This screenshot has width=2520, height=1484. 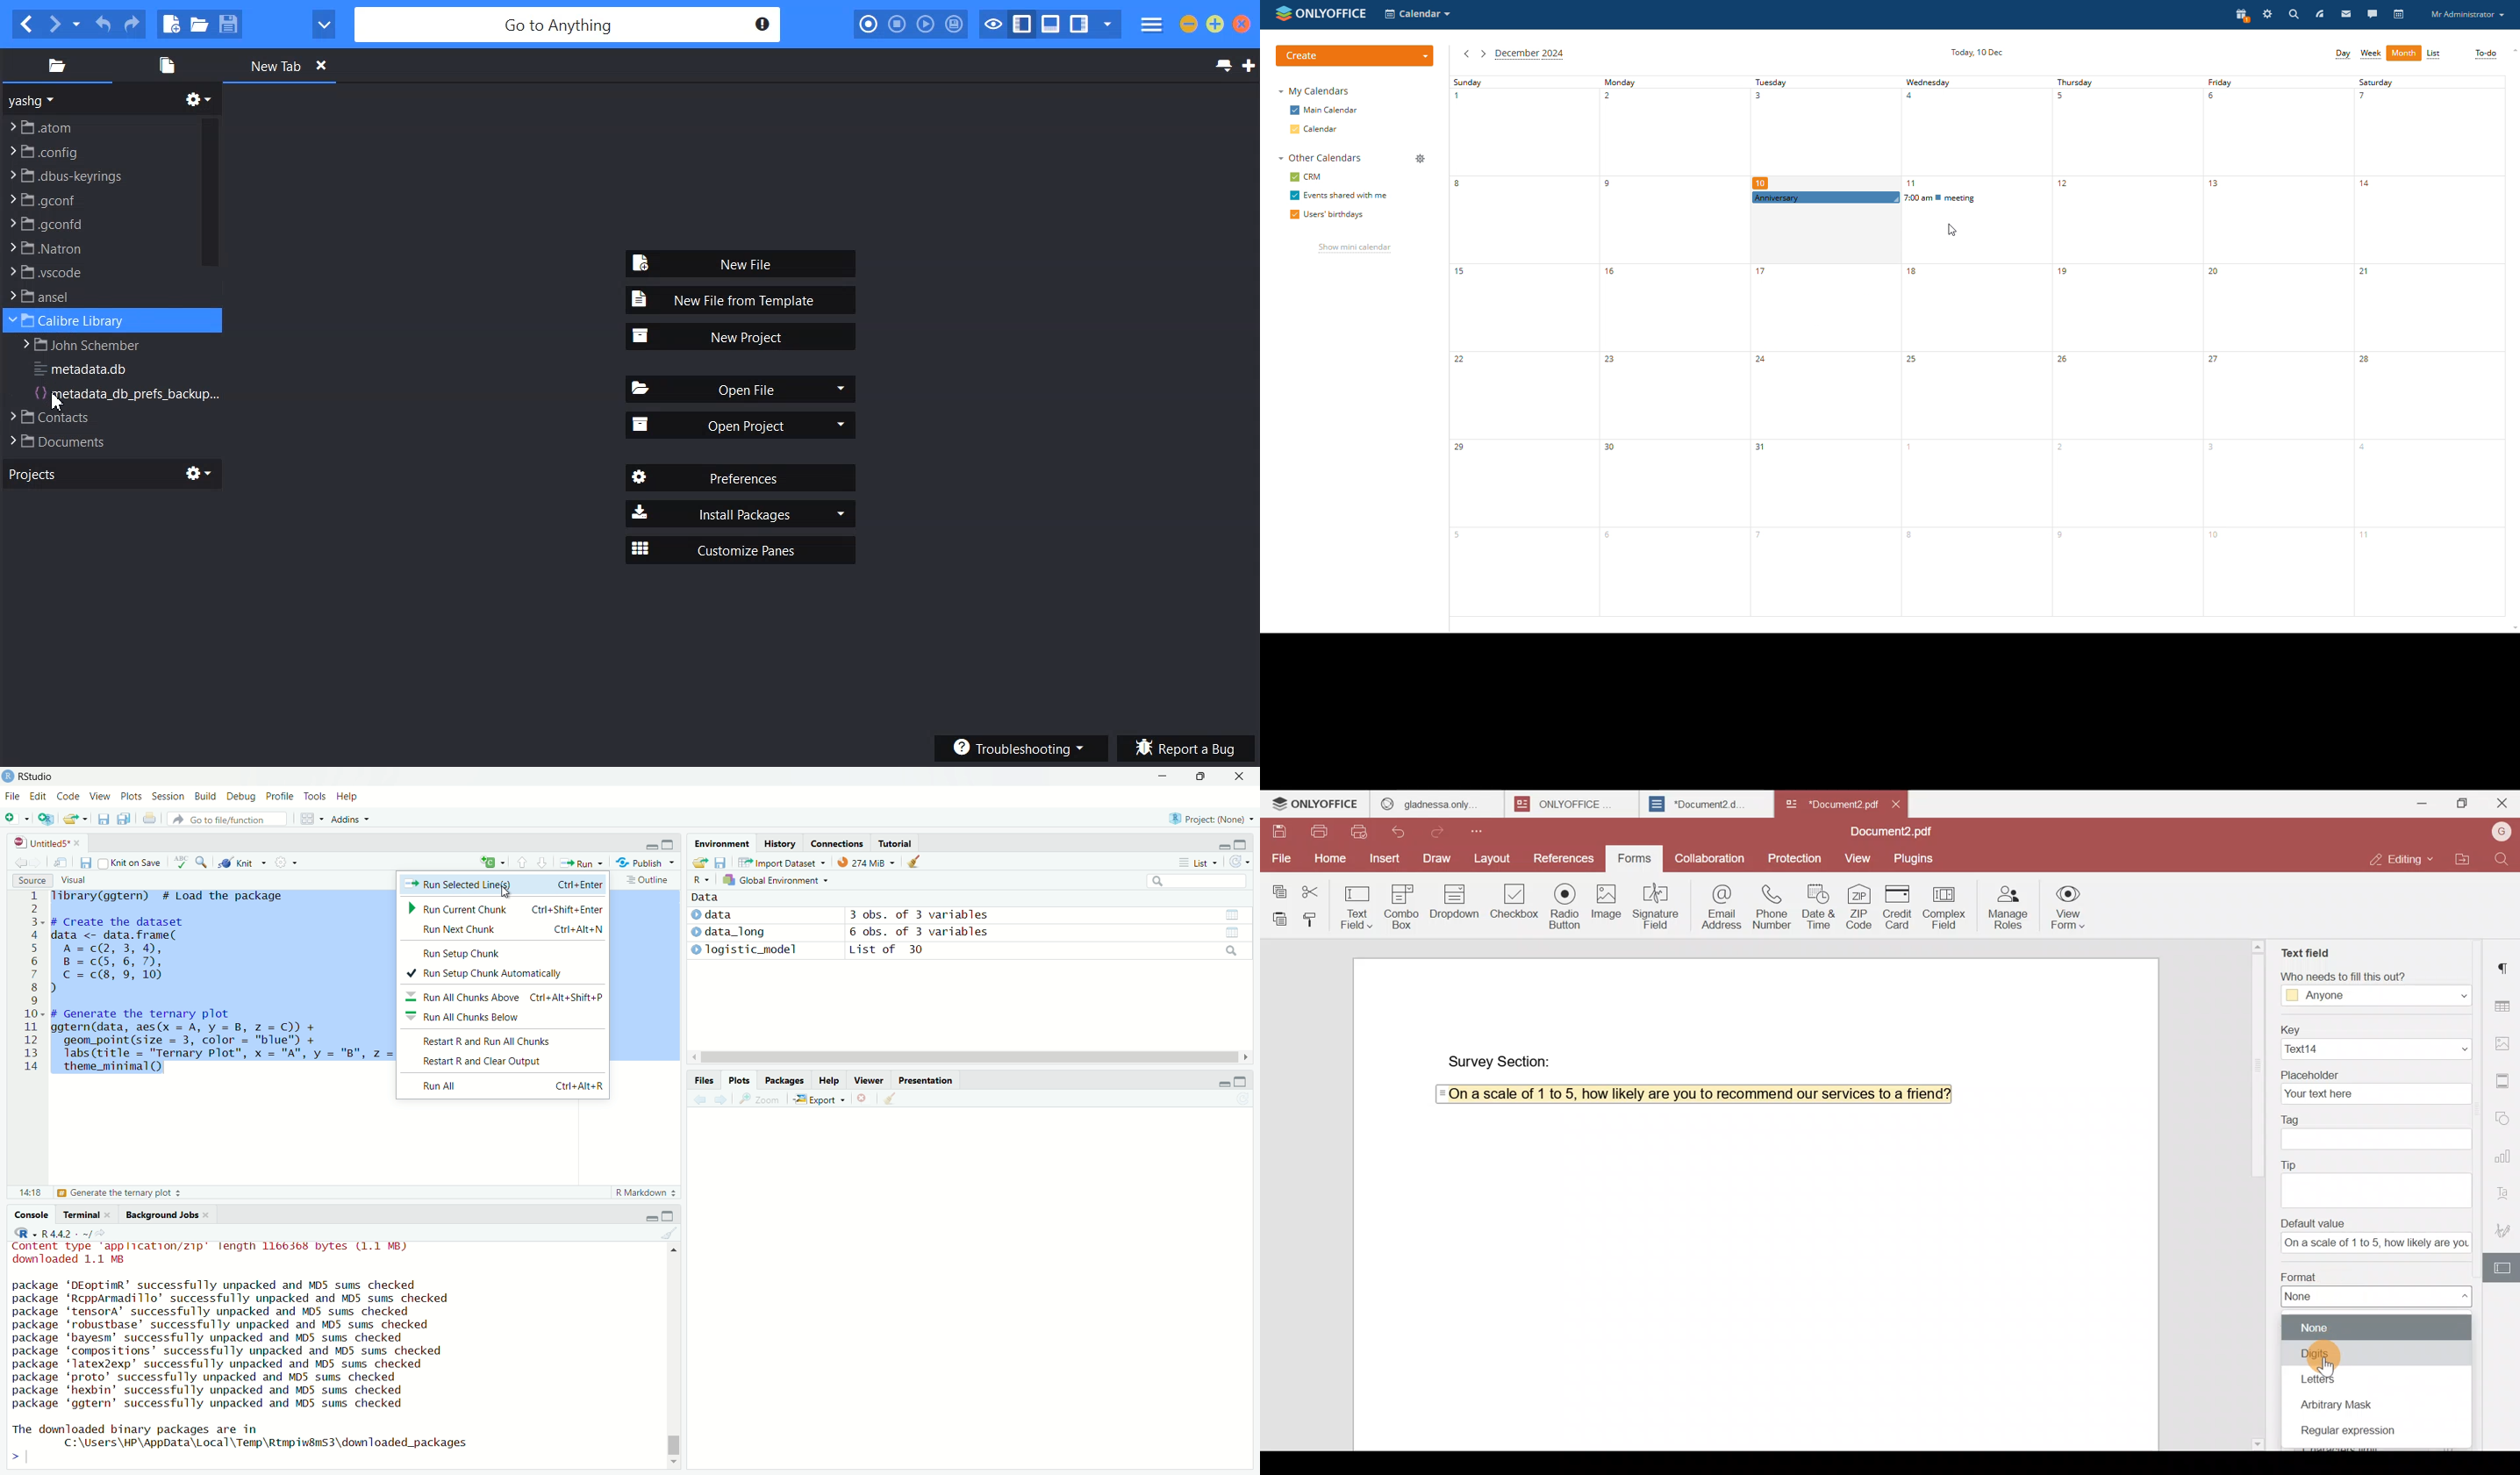 What do you see at coordinates (1629, 859) in the screenshot?
I see `Forms` at bounding box center [1629, 859].